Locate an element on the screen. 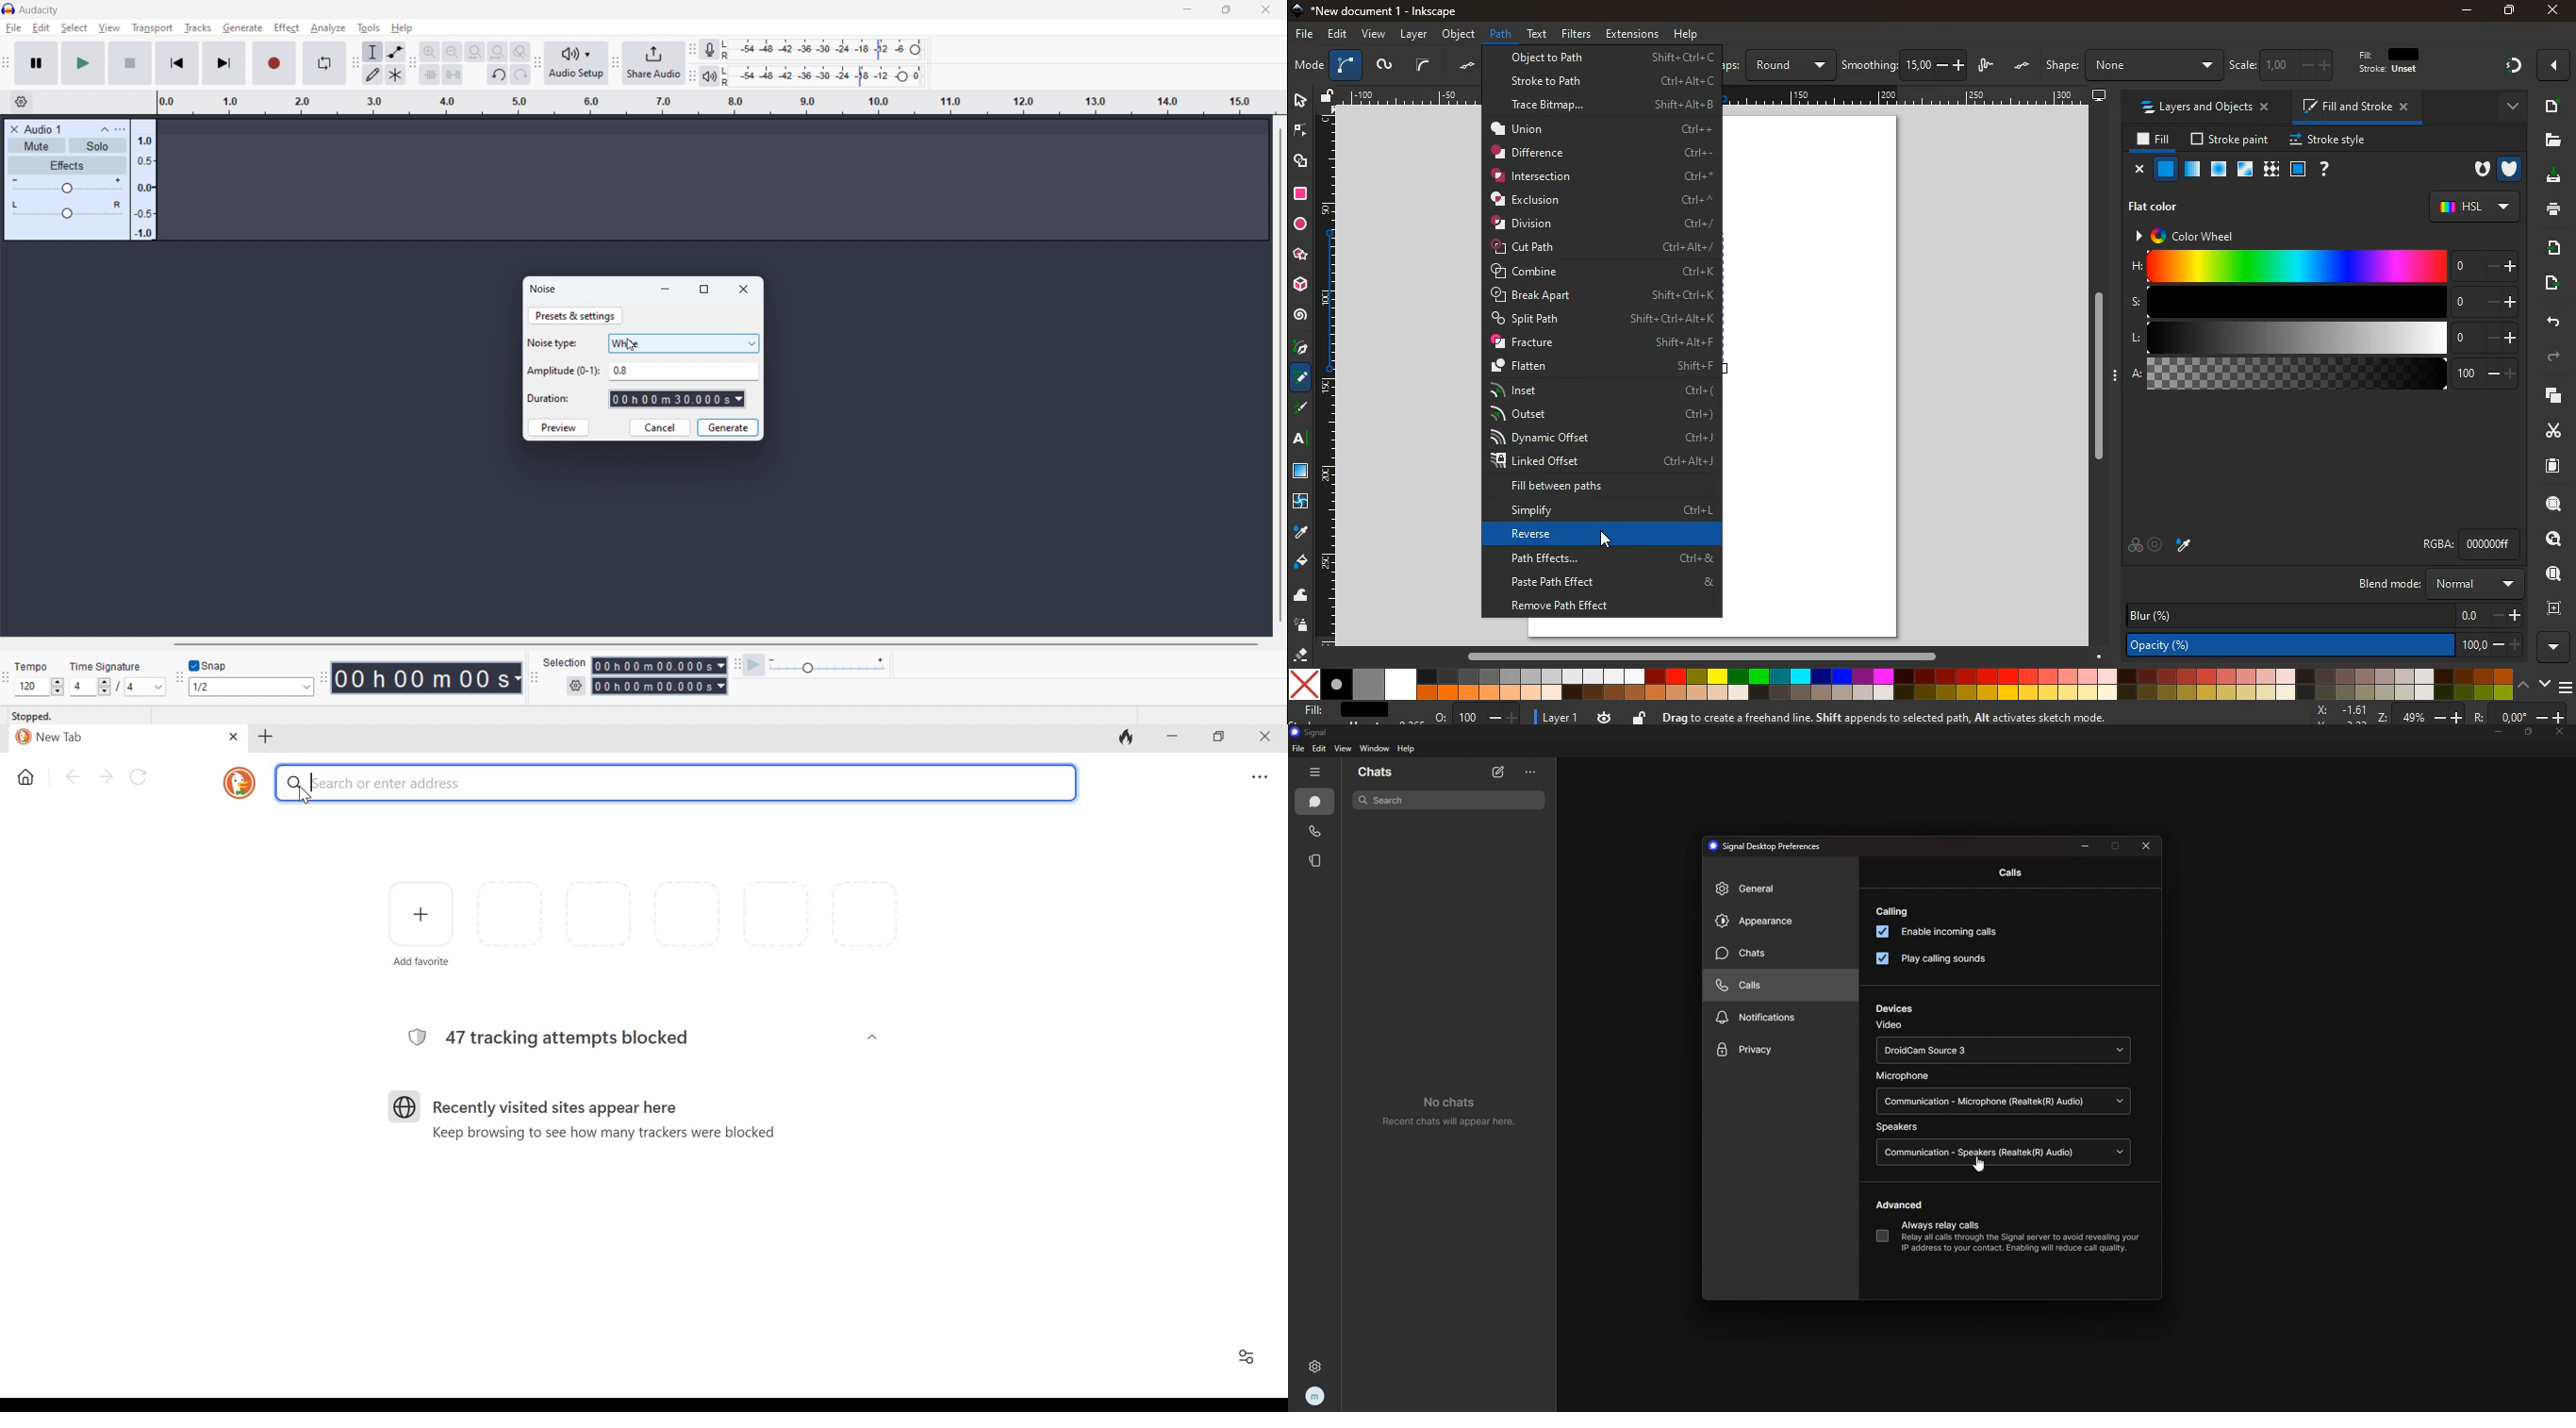  normal is located at coordinates (2167, 169).